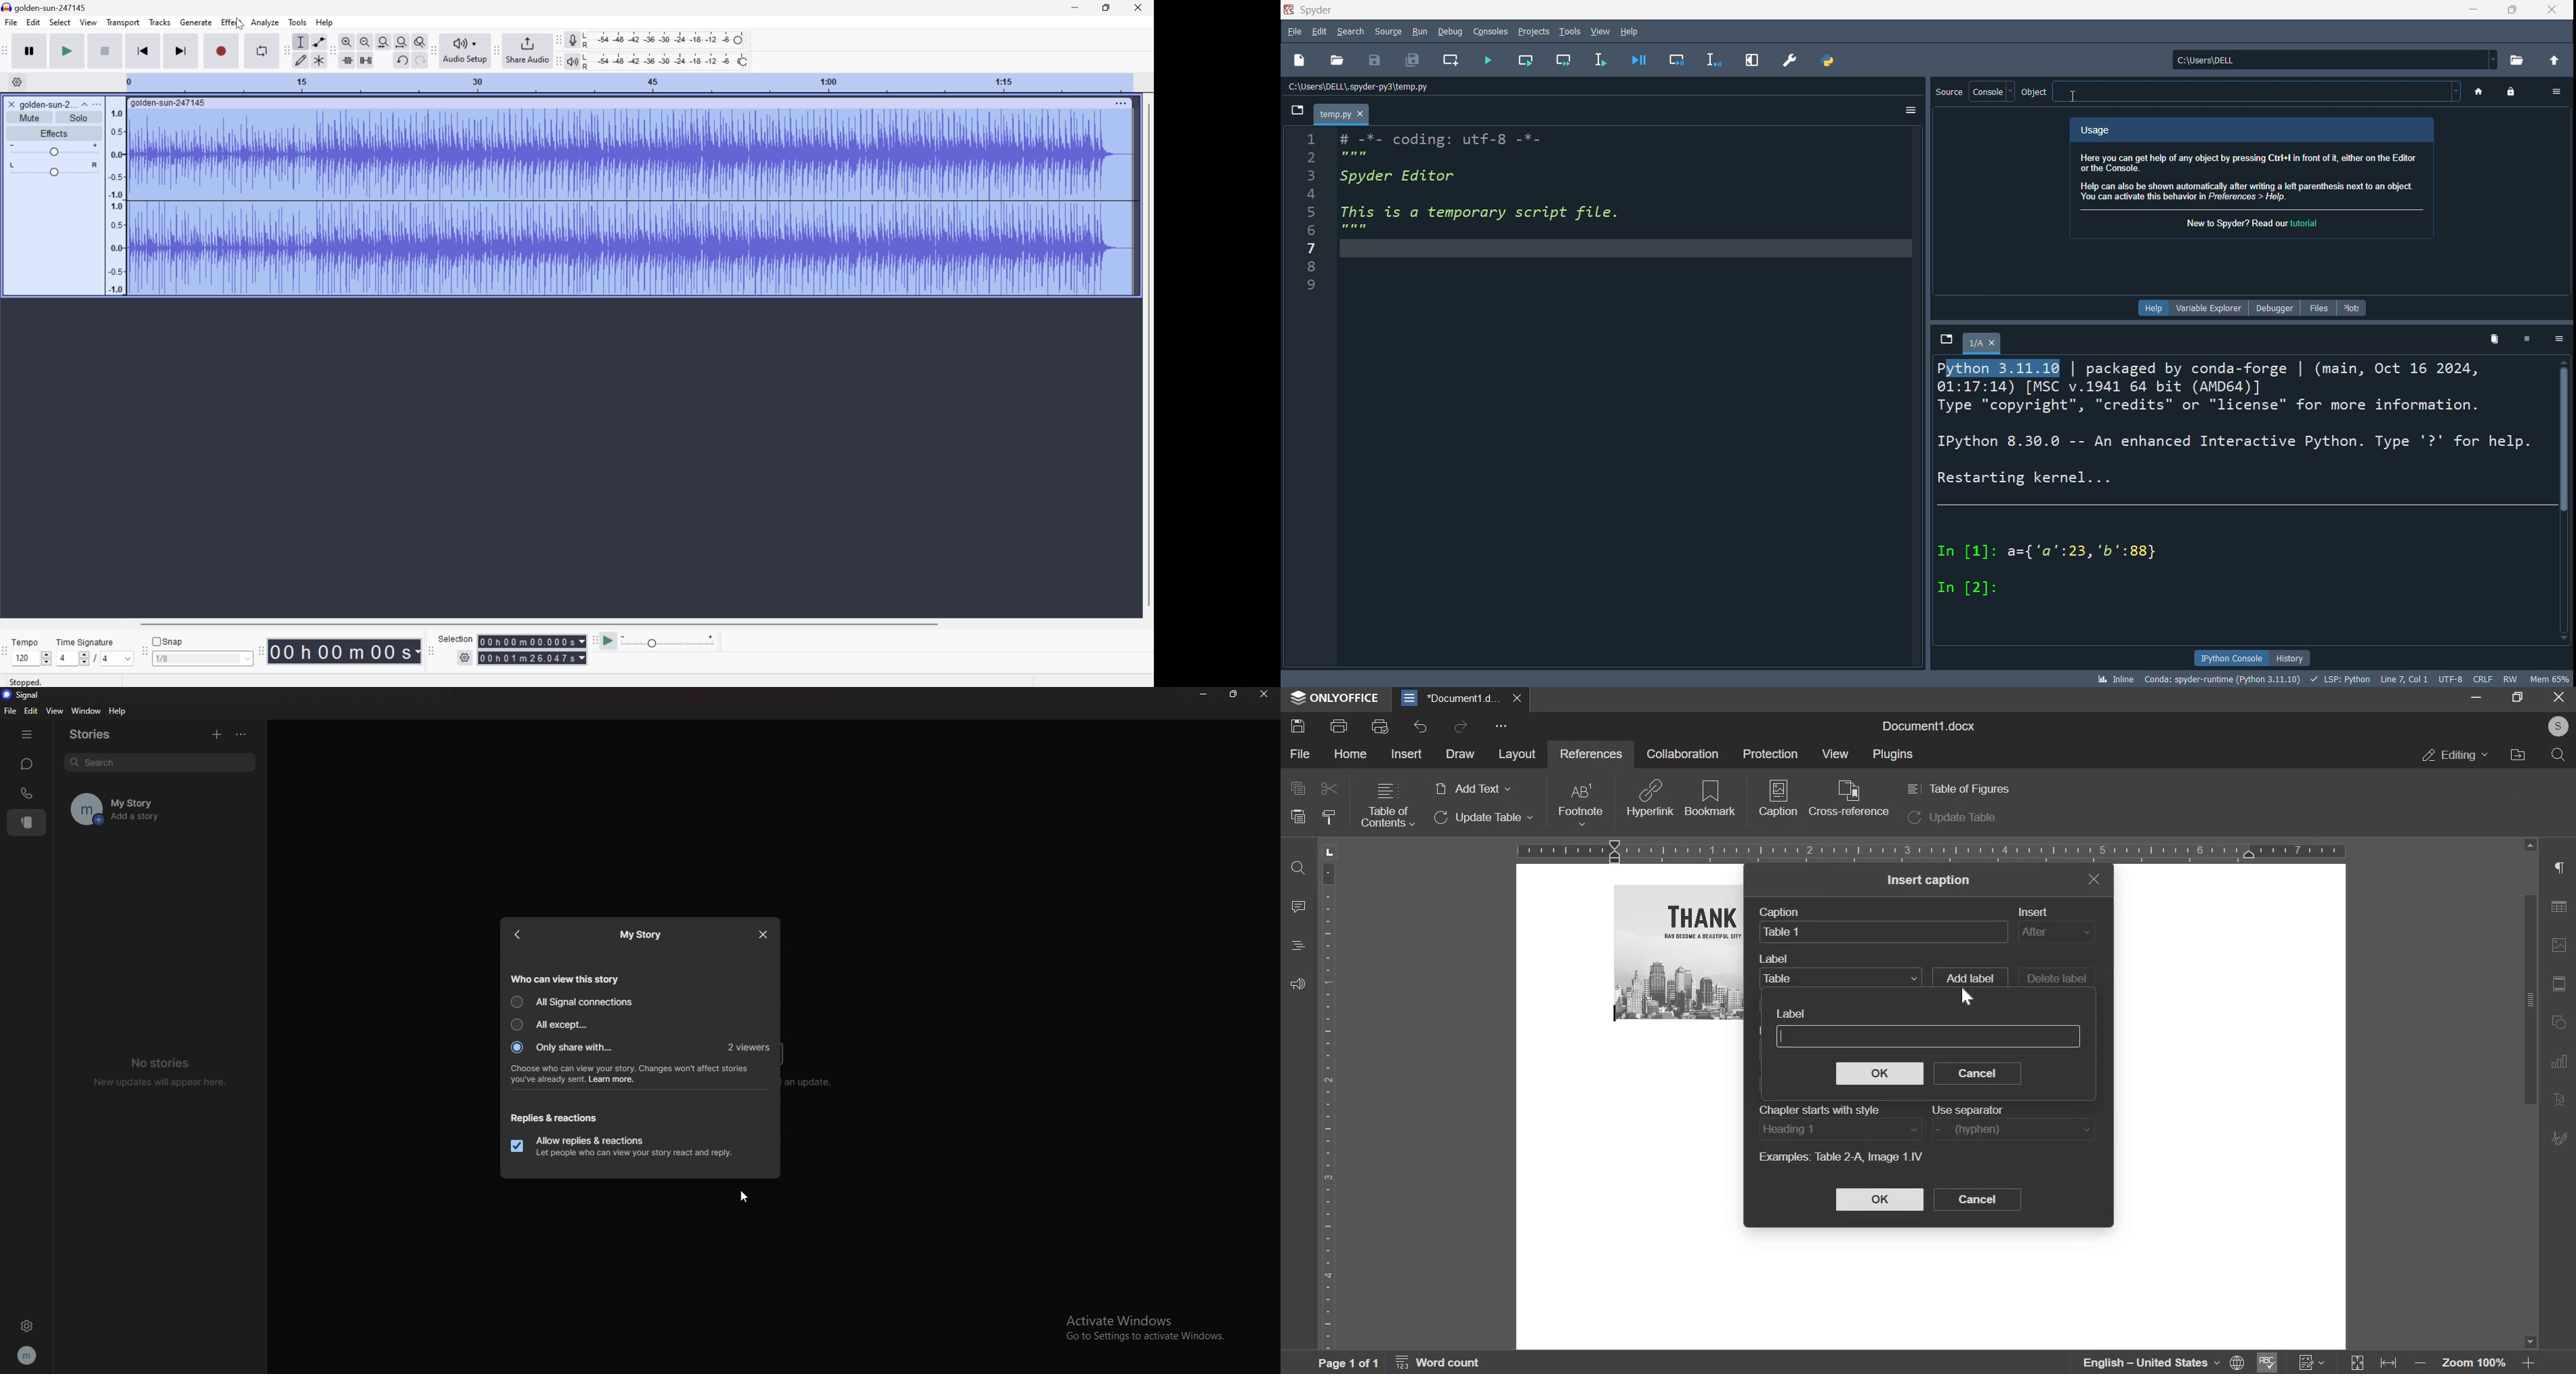 This screenshot has height=1400, width=2576. I want to click on update table, so click(1952, 818).